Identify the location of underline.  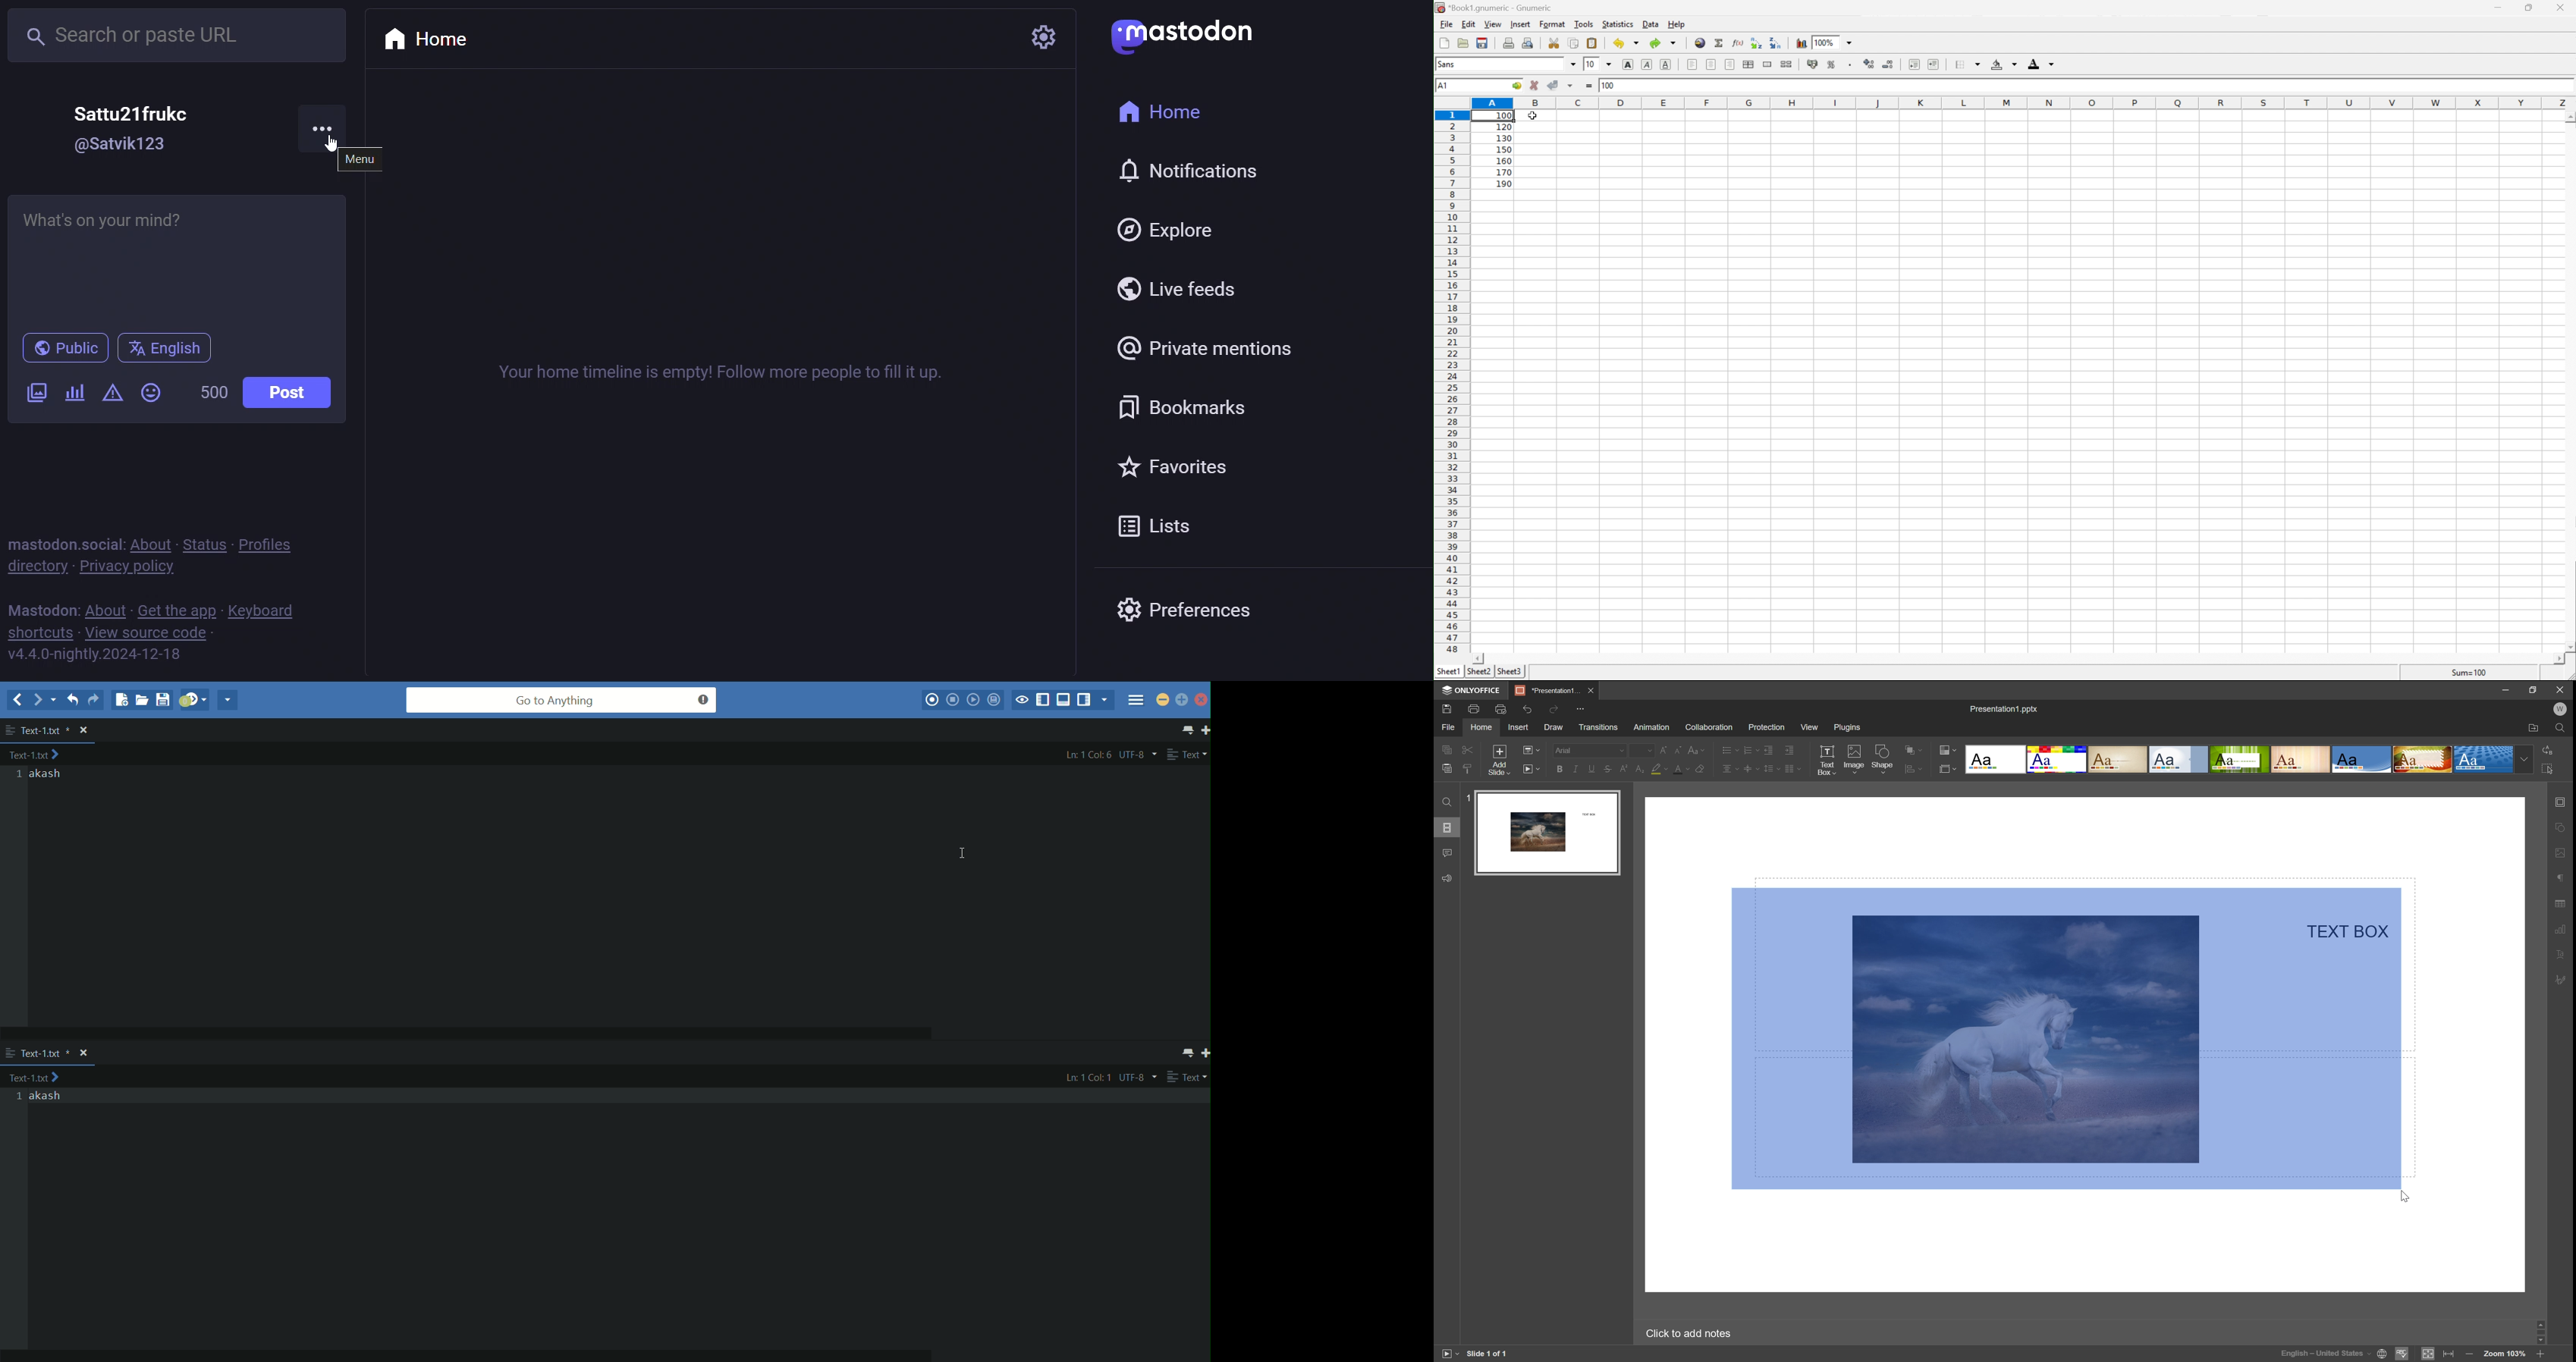
(1591, 770).